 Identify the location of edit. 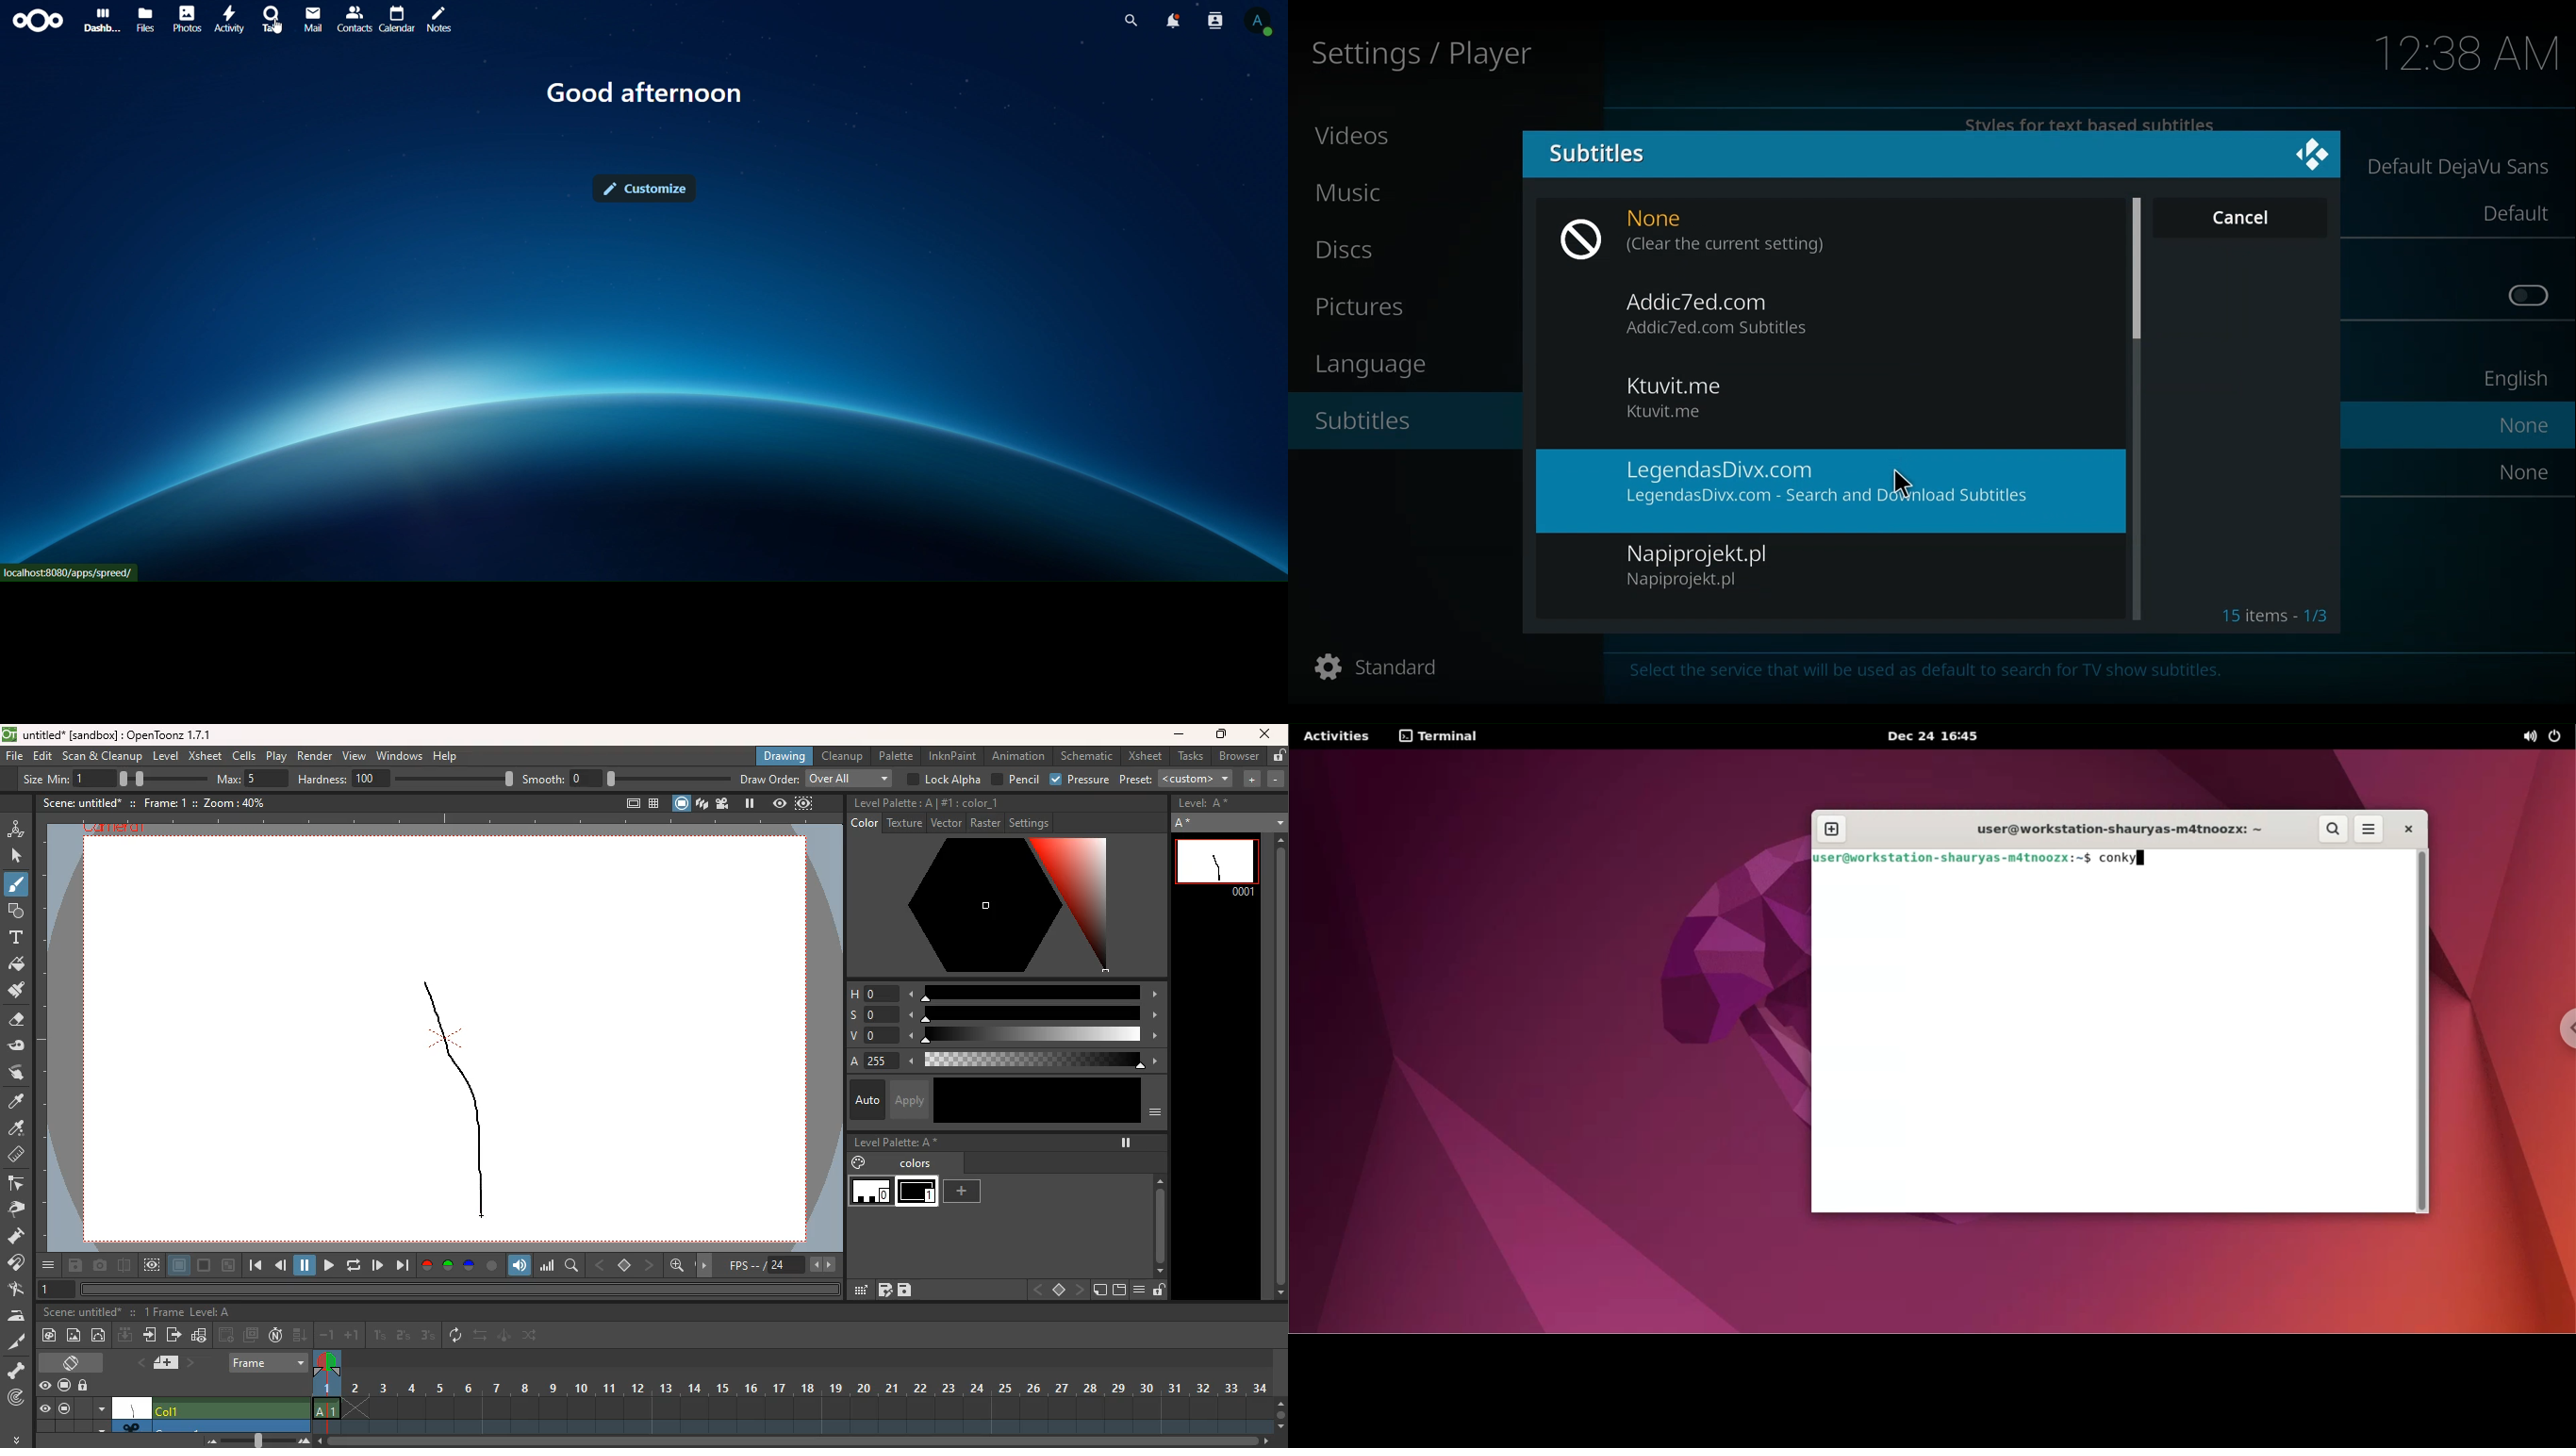
(859, 1290).